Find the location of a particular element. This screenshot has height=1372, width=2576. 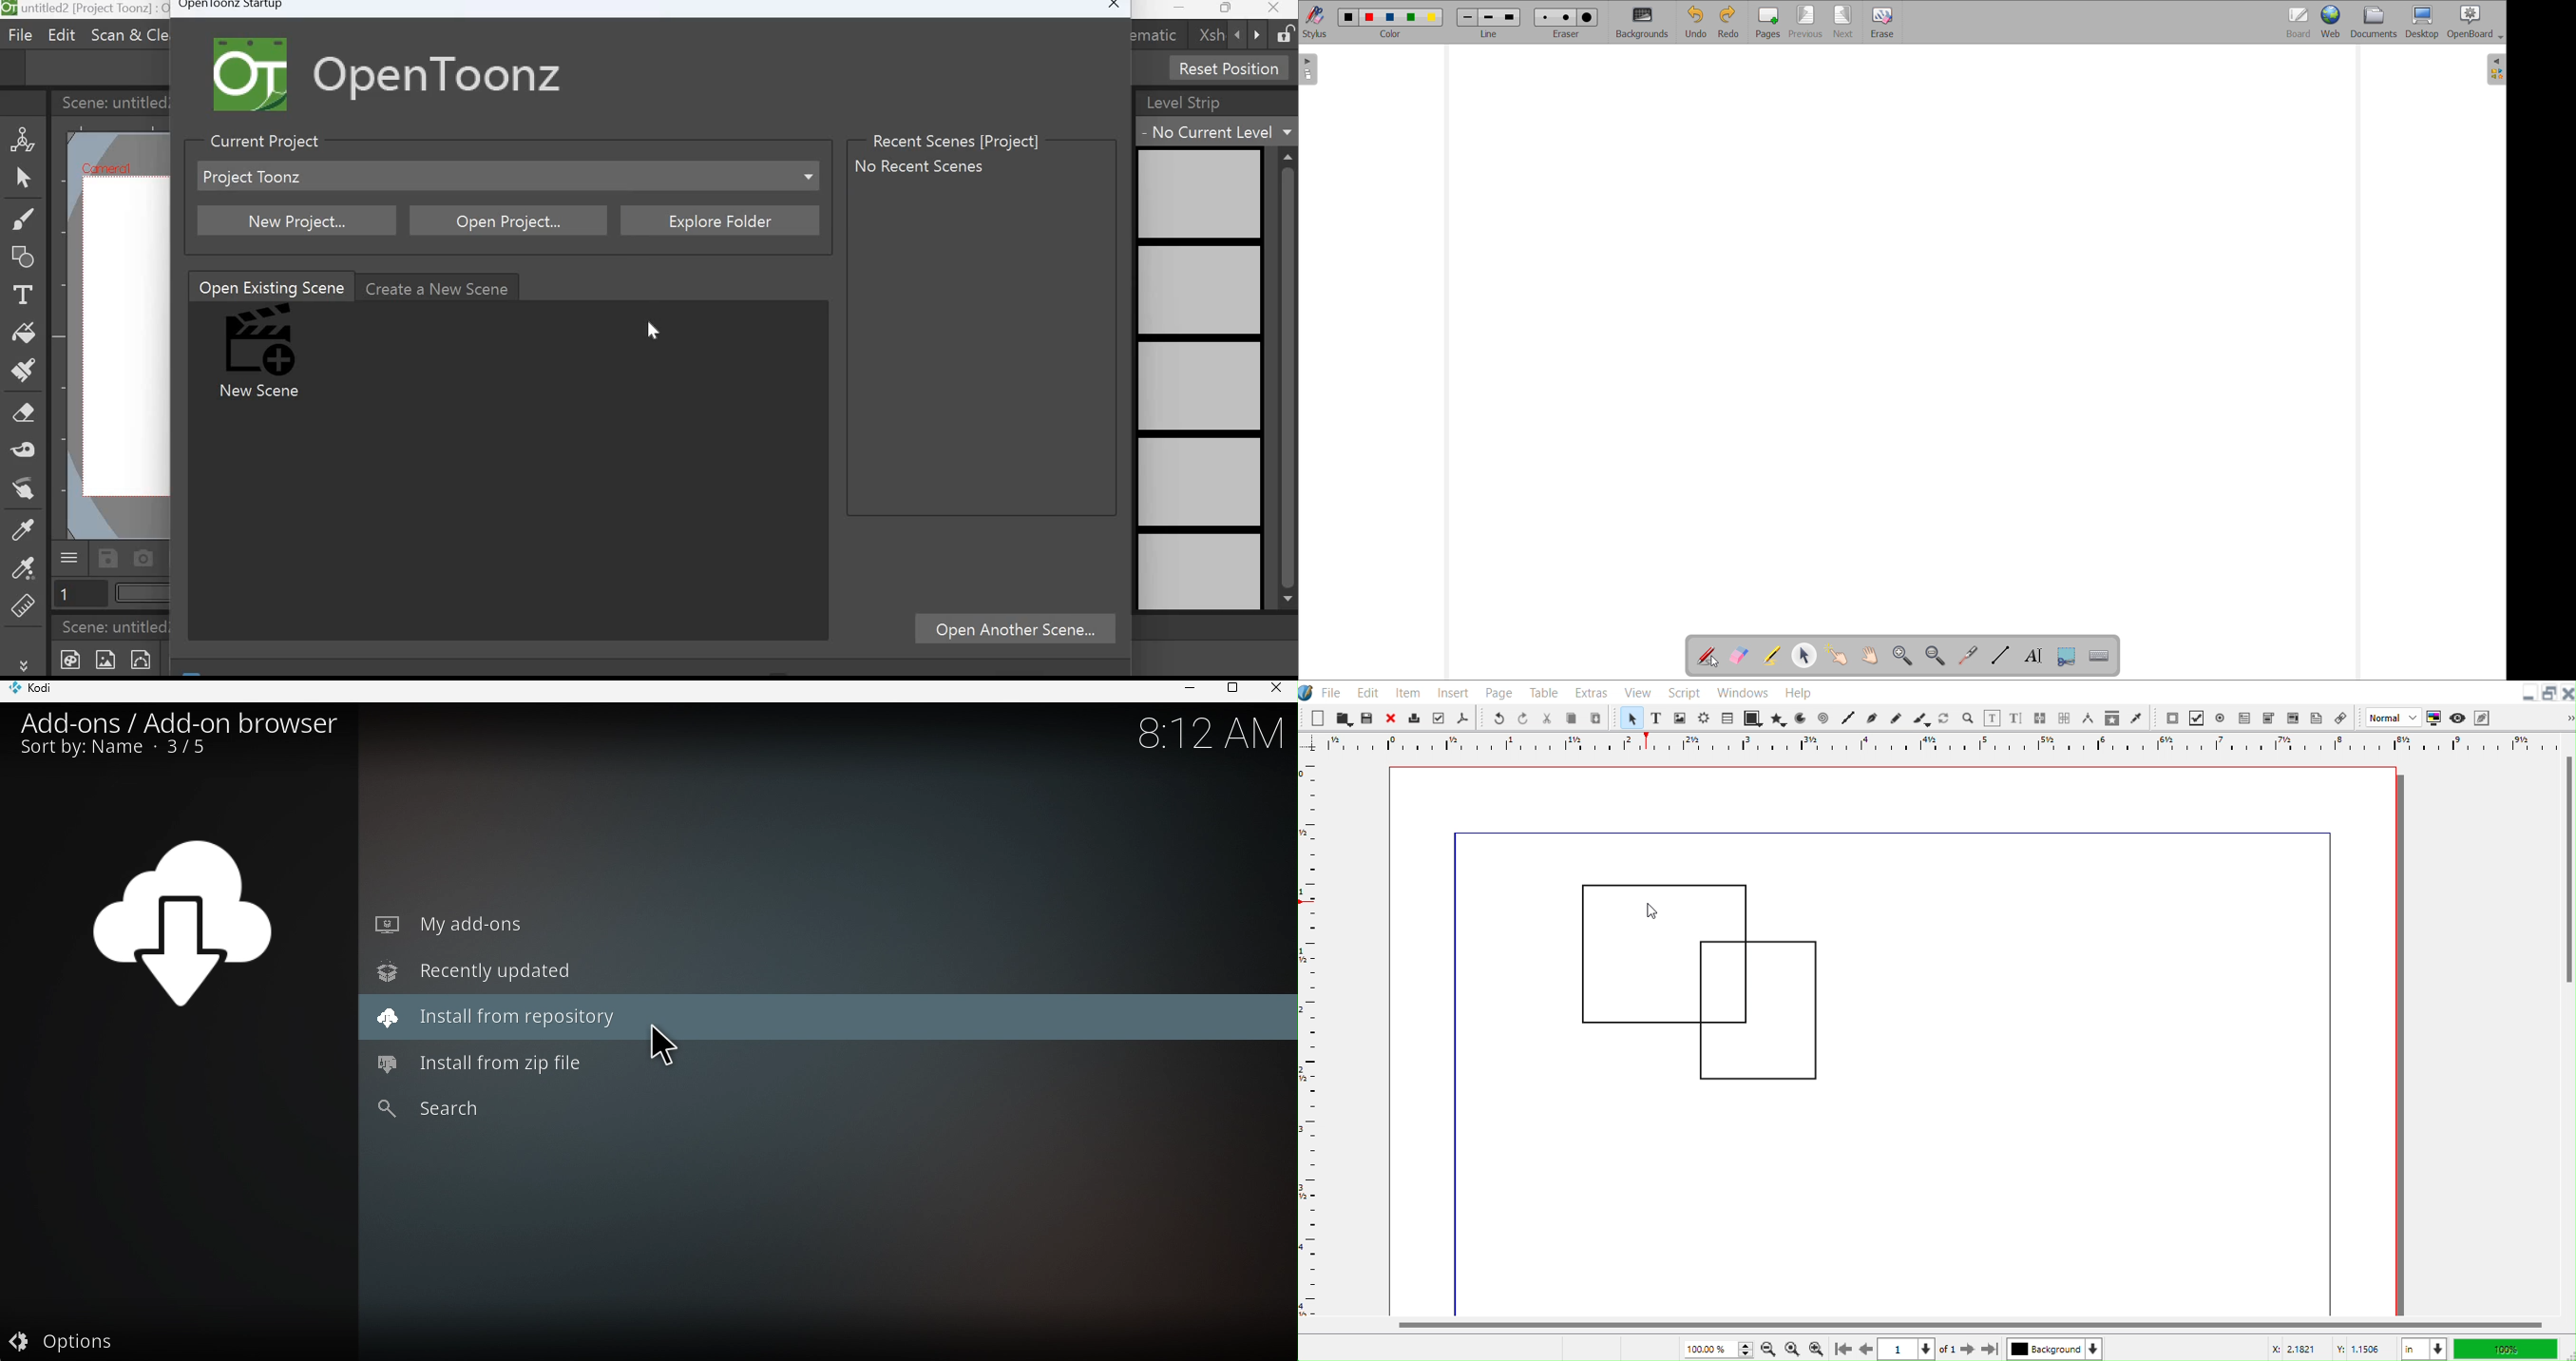

Text Frame is located at coordinates (1657, 717).